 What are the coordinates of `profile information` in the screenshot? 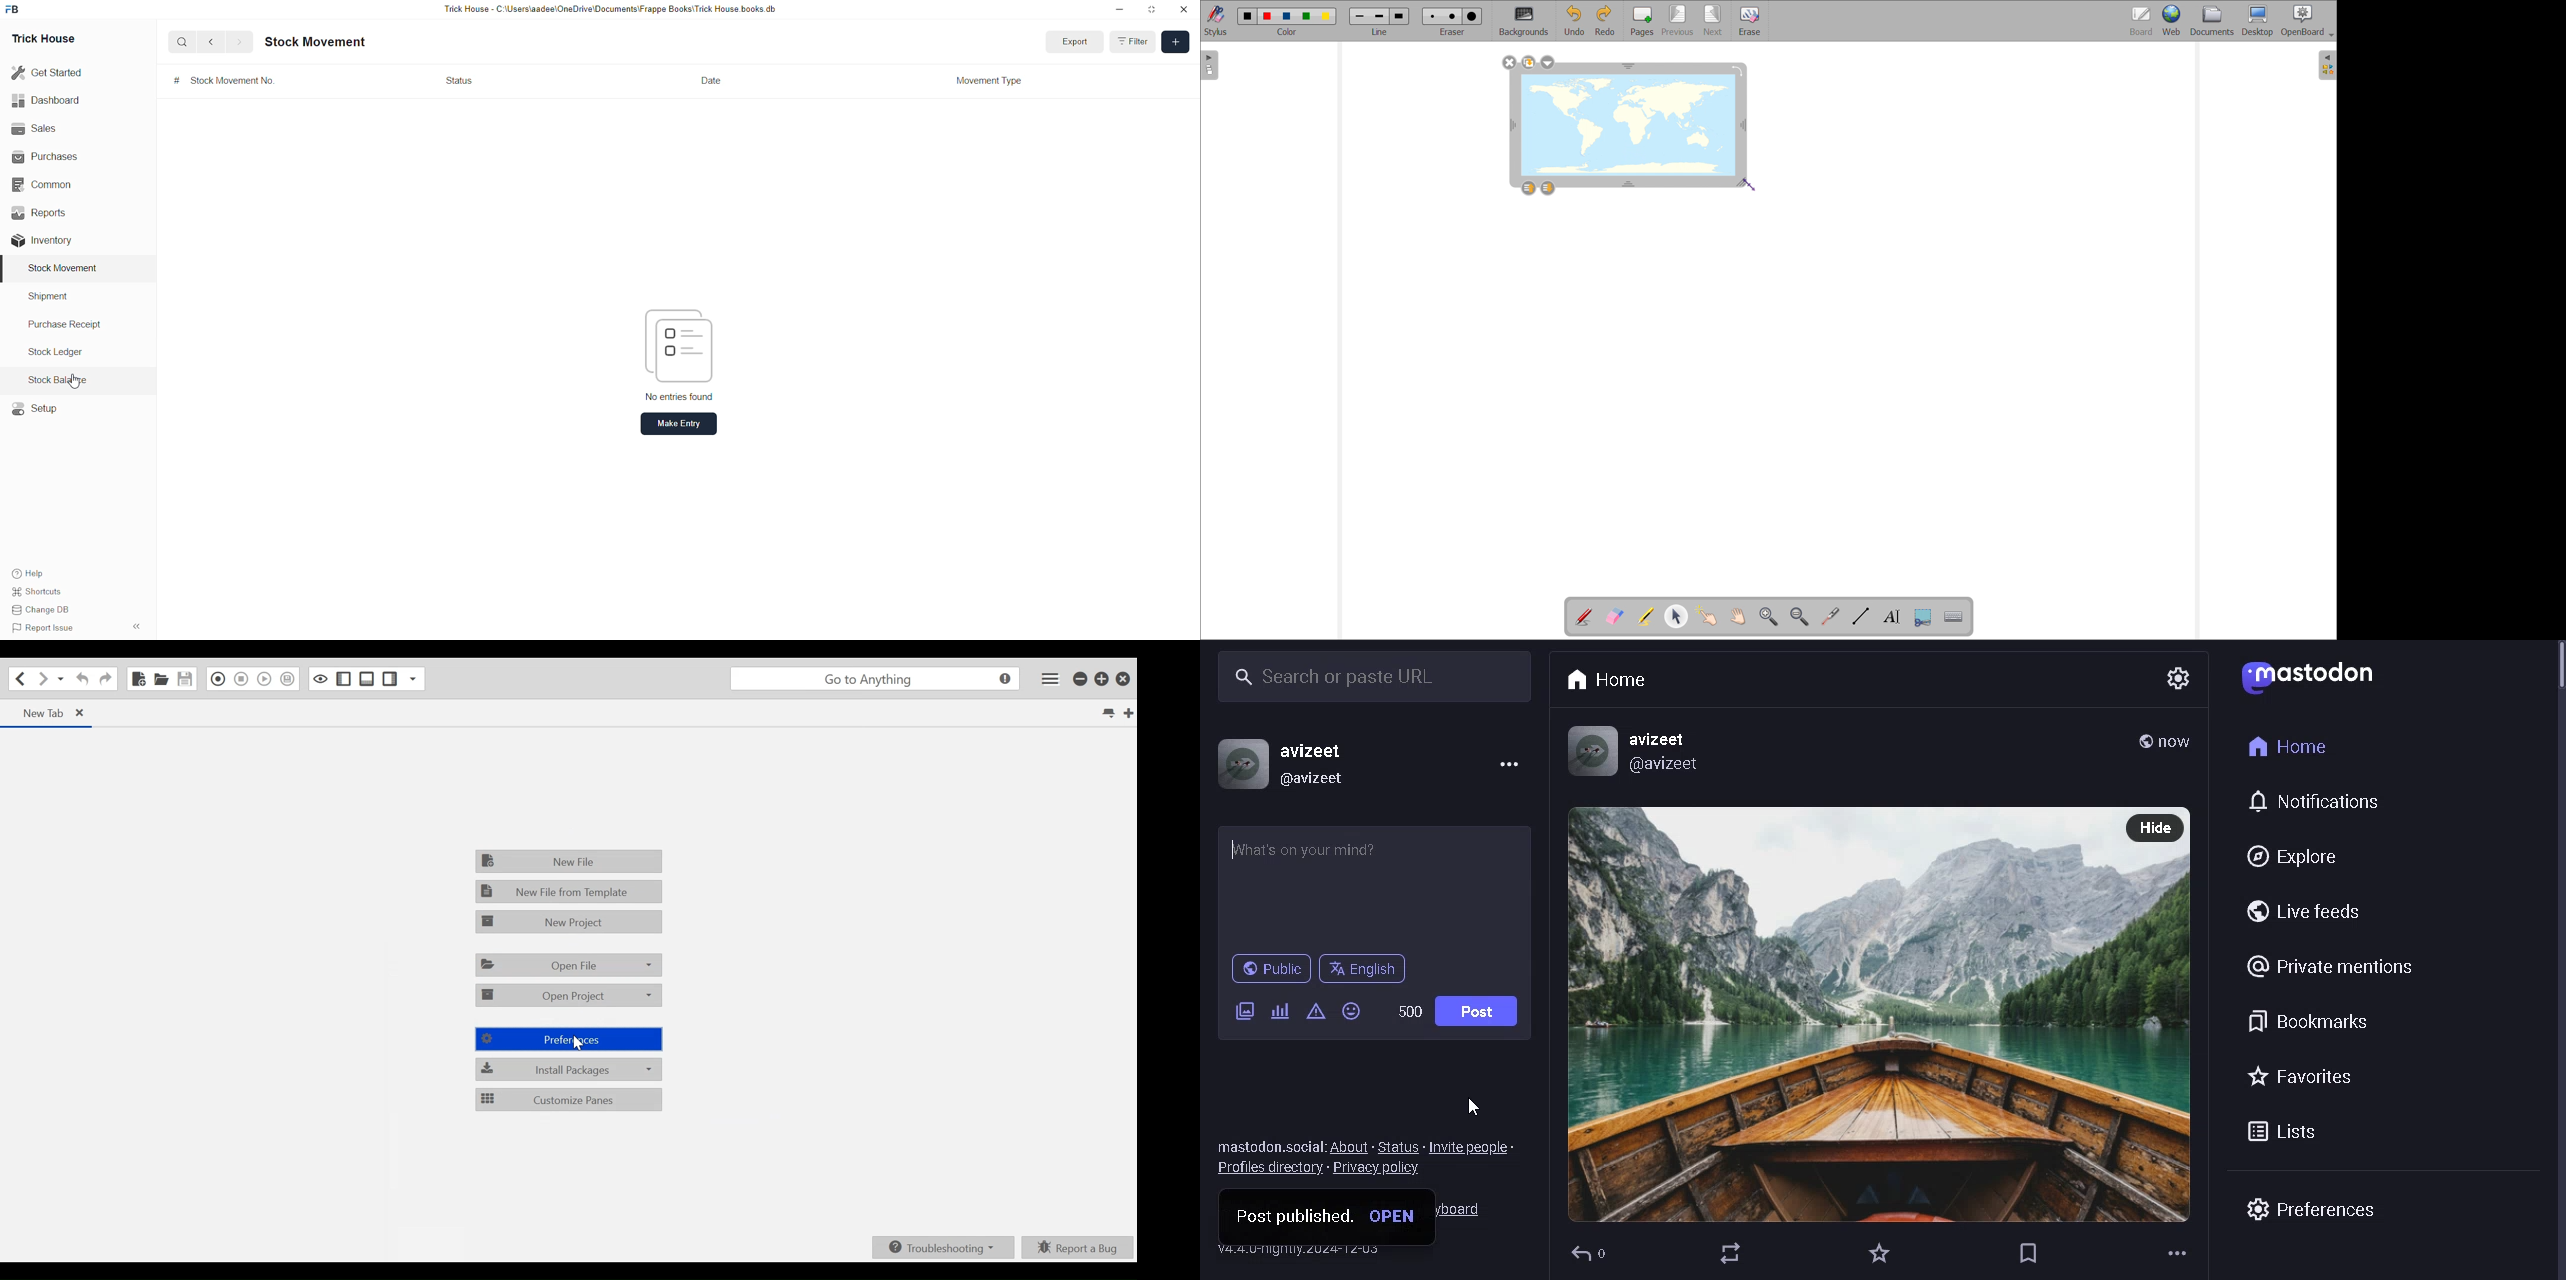 It's located at (1635, 751).